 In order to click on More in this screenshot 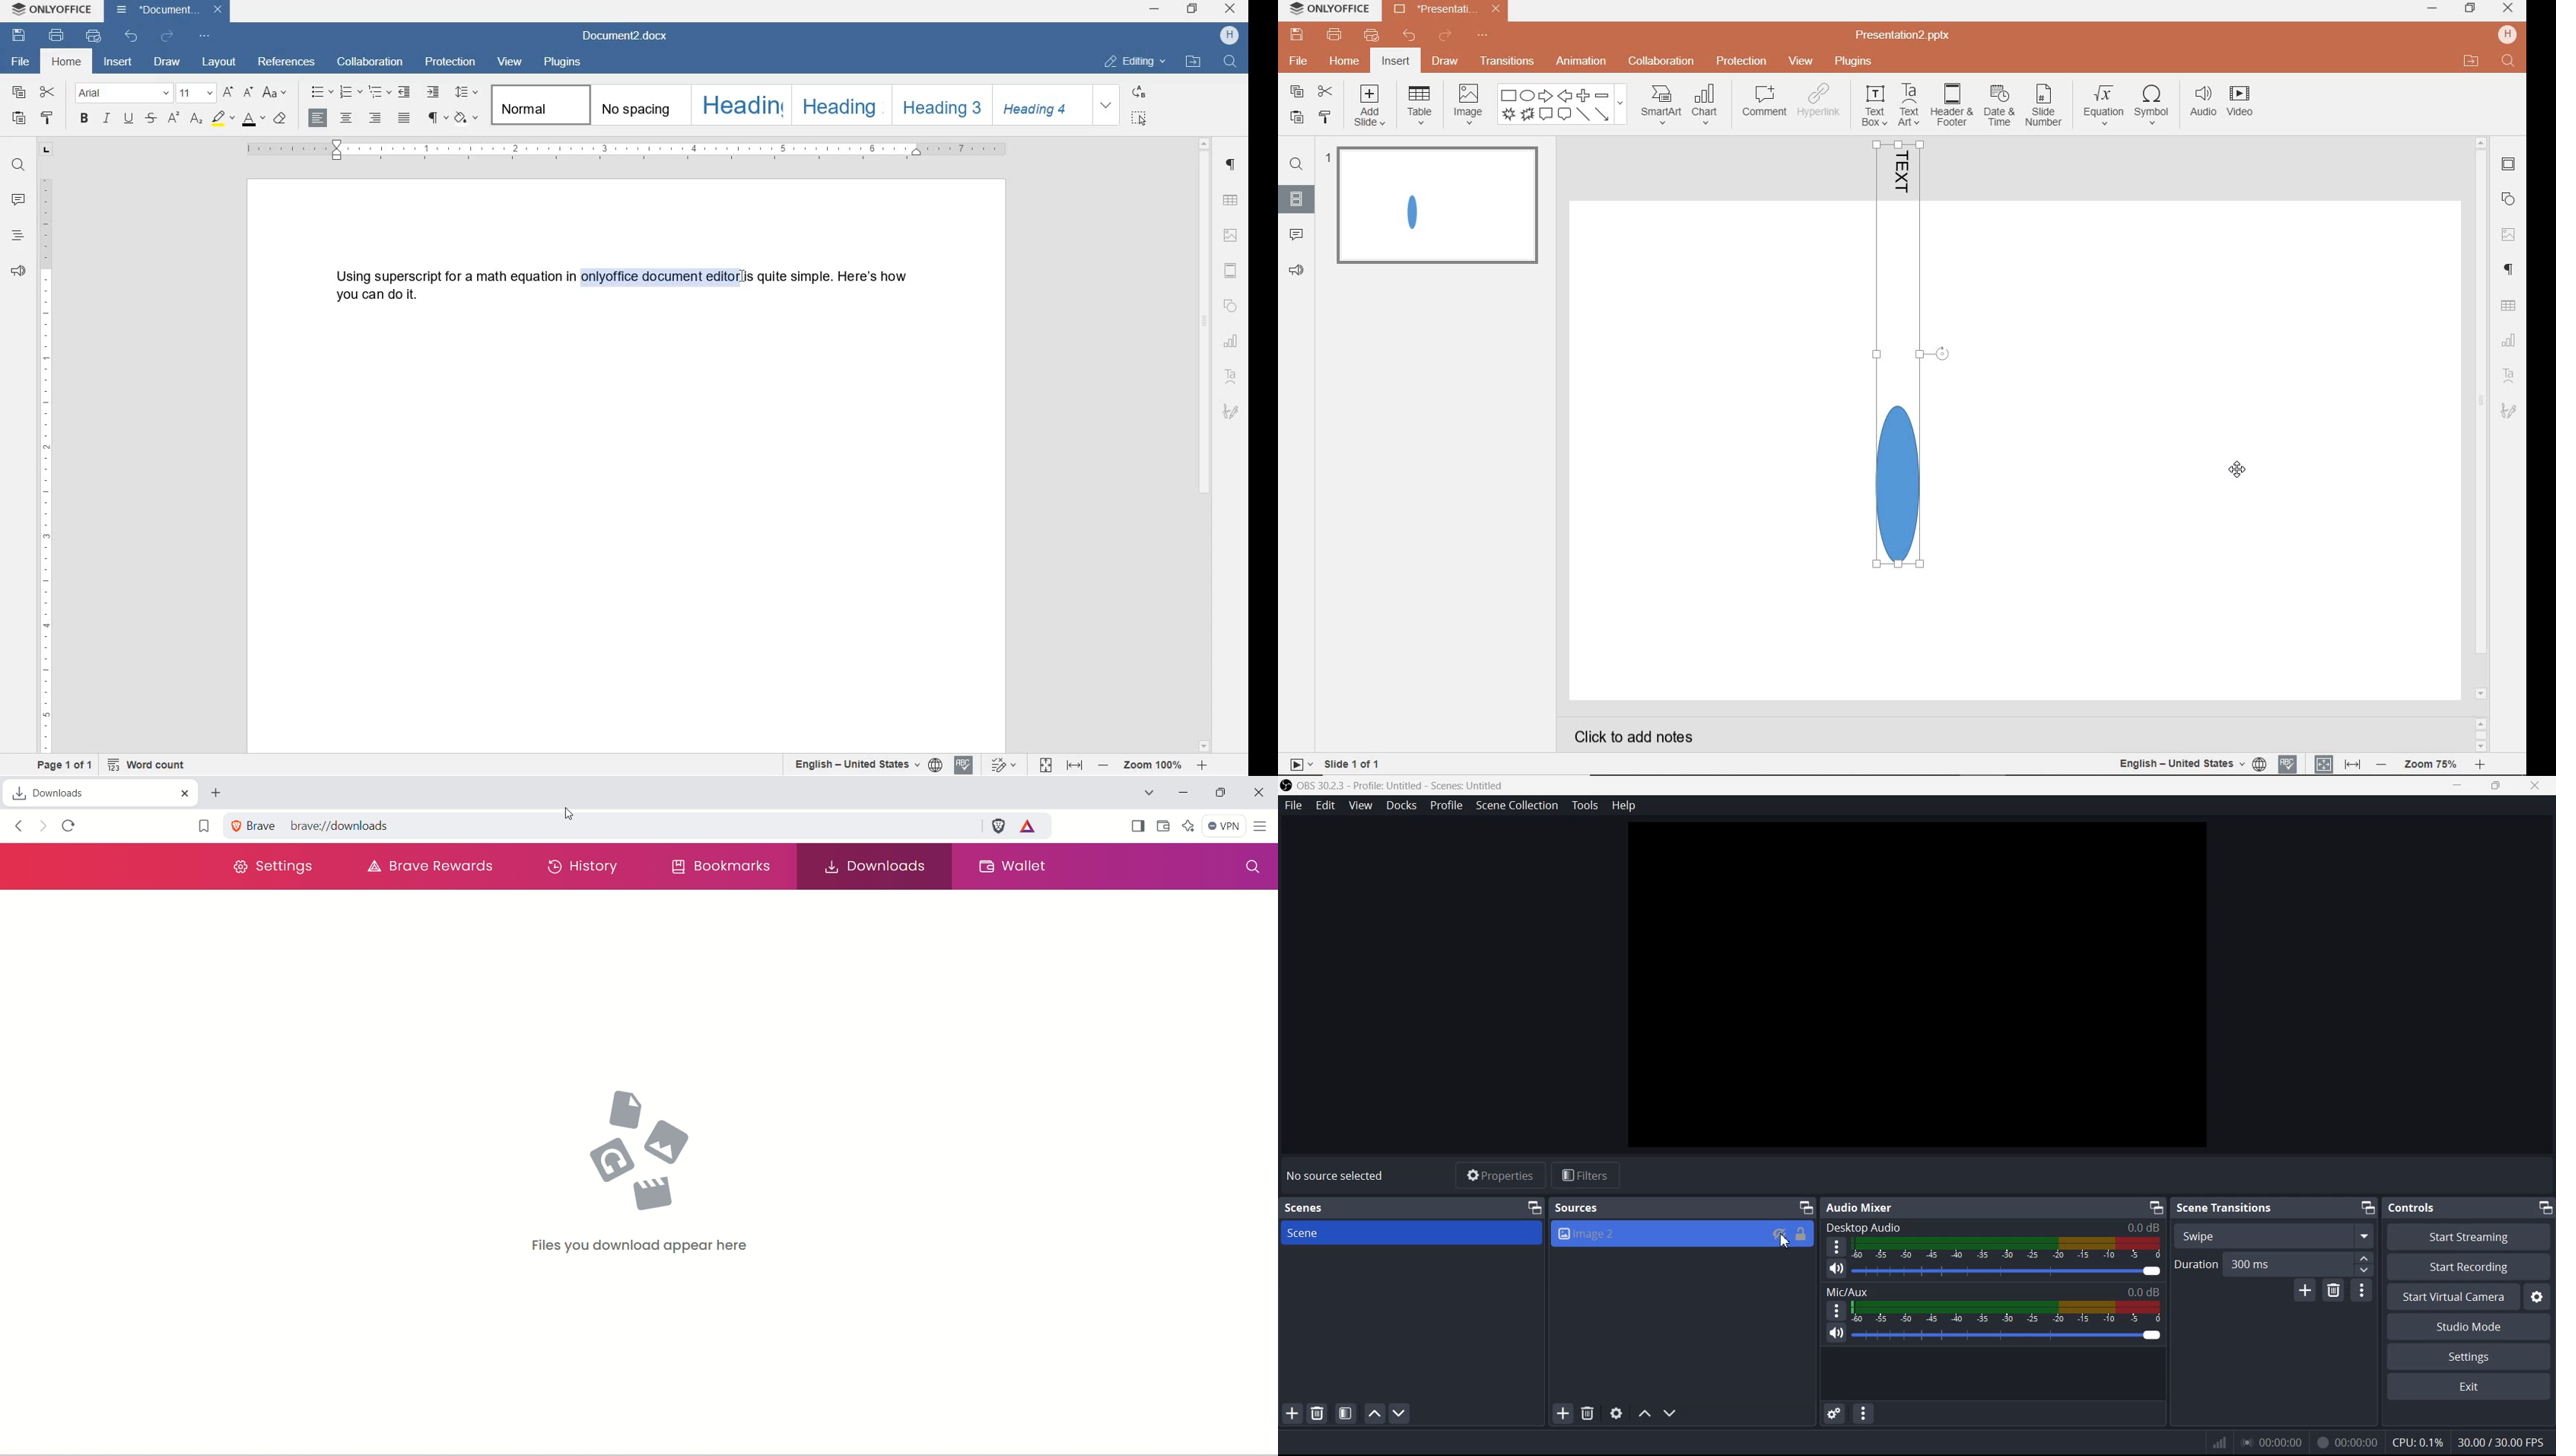, I will do `click(1834, 1312)`.